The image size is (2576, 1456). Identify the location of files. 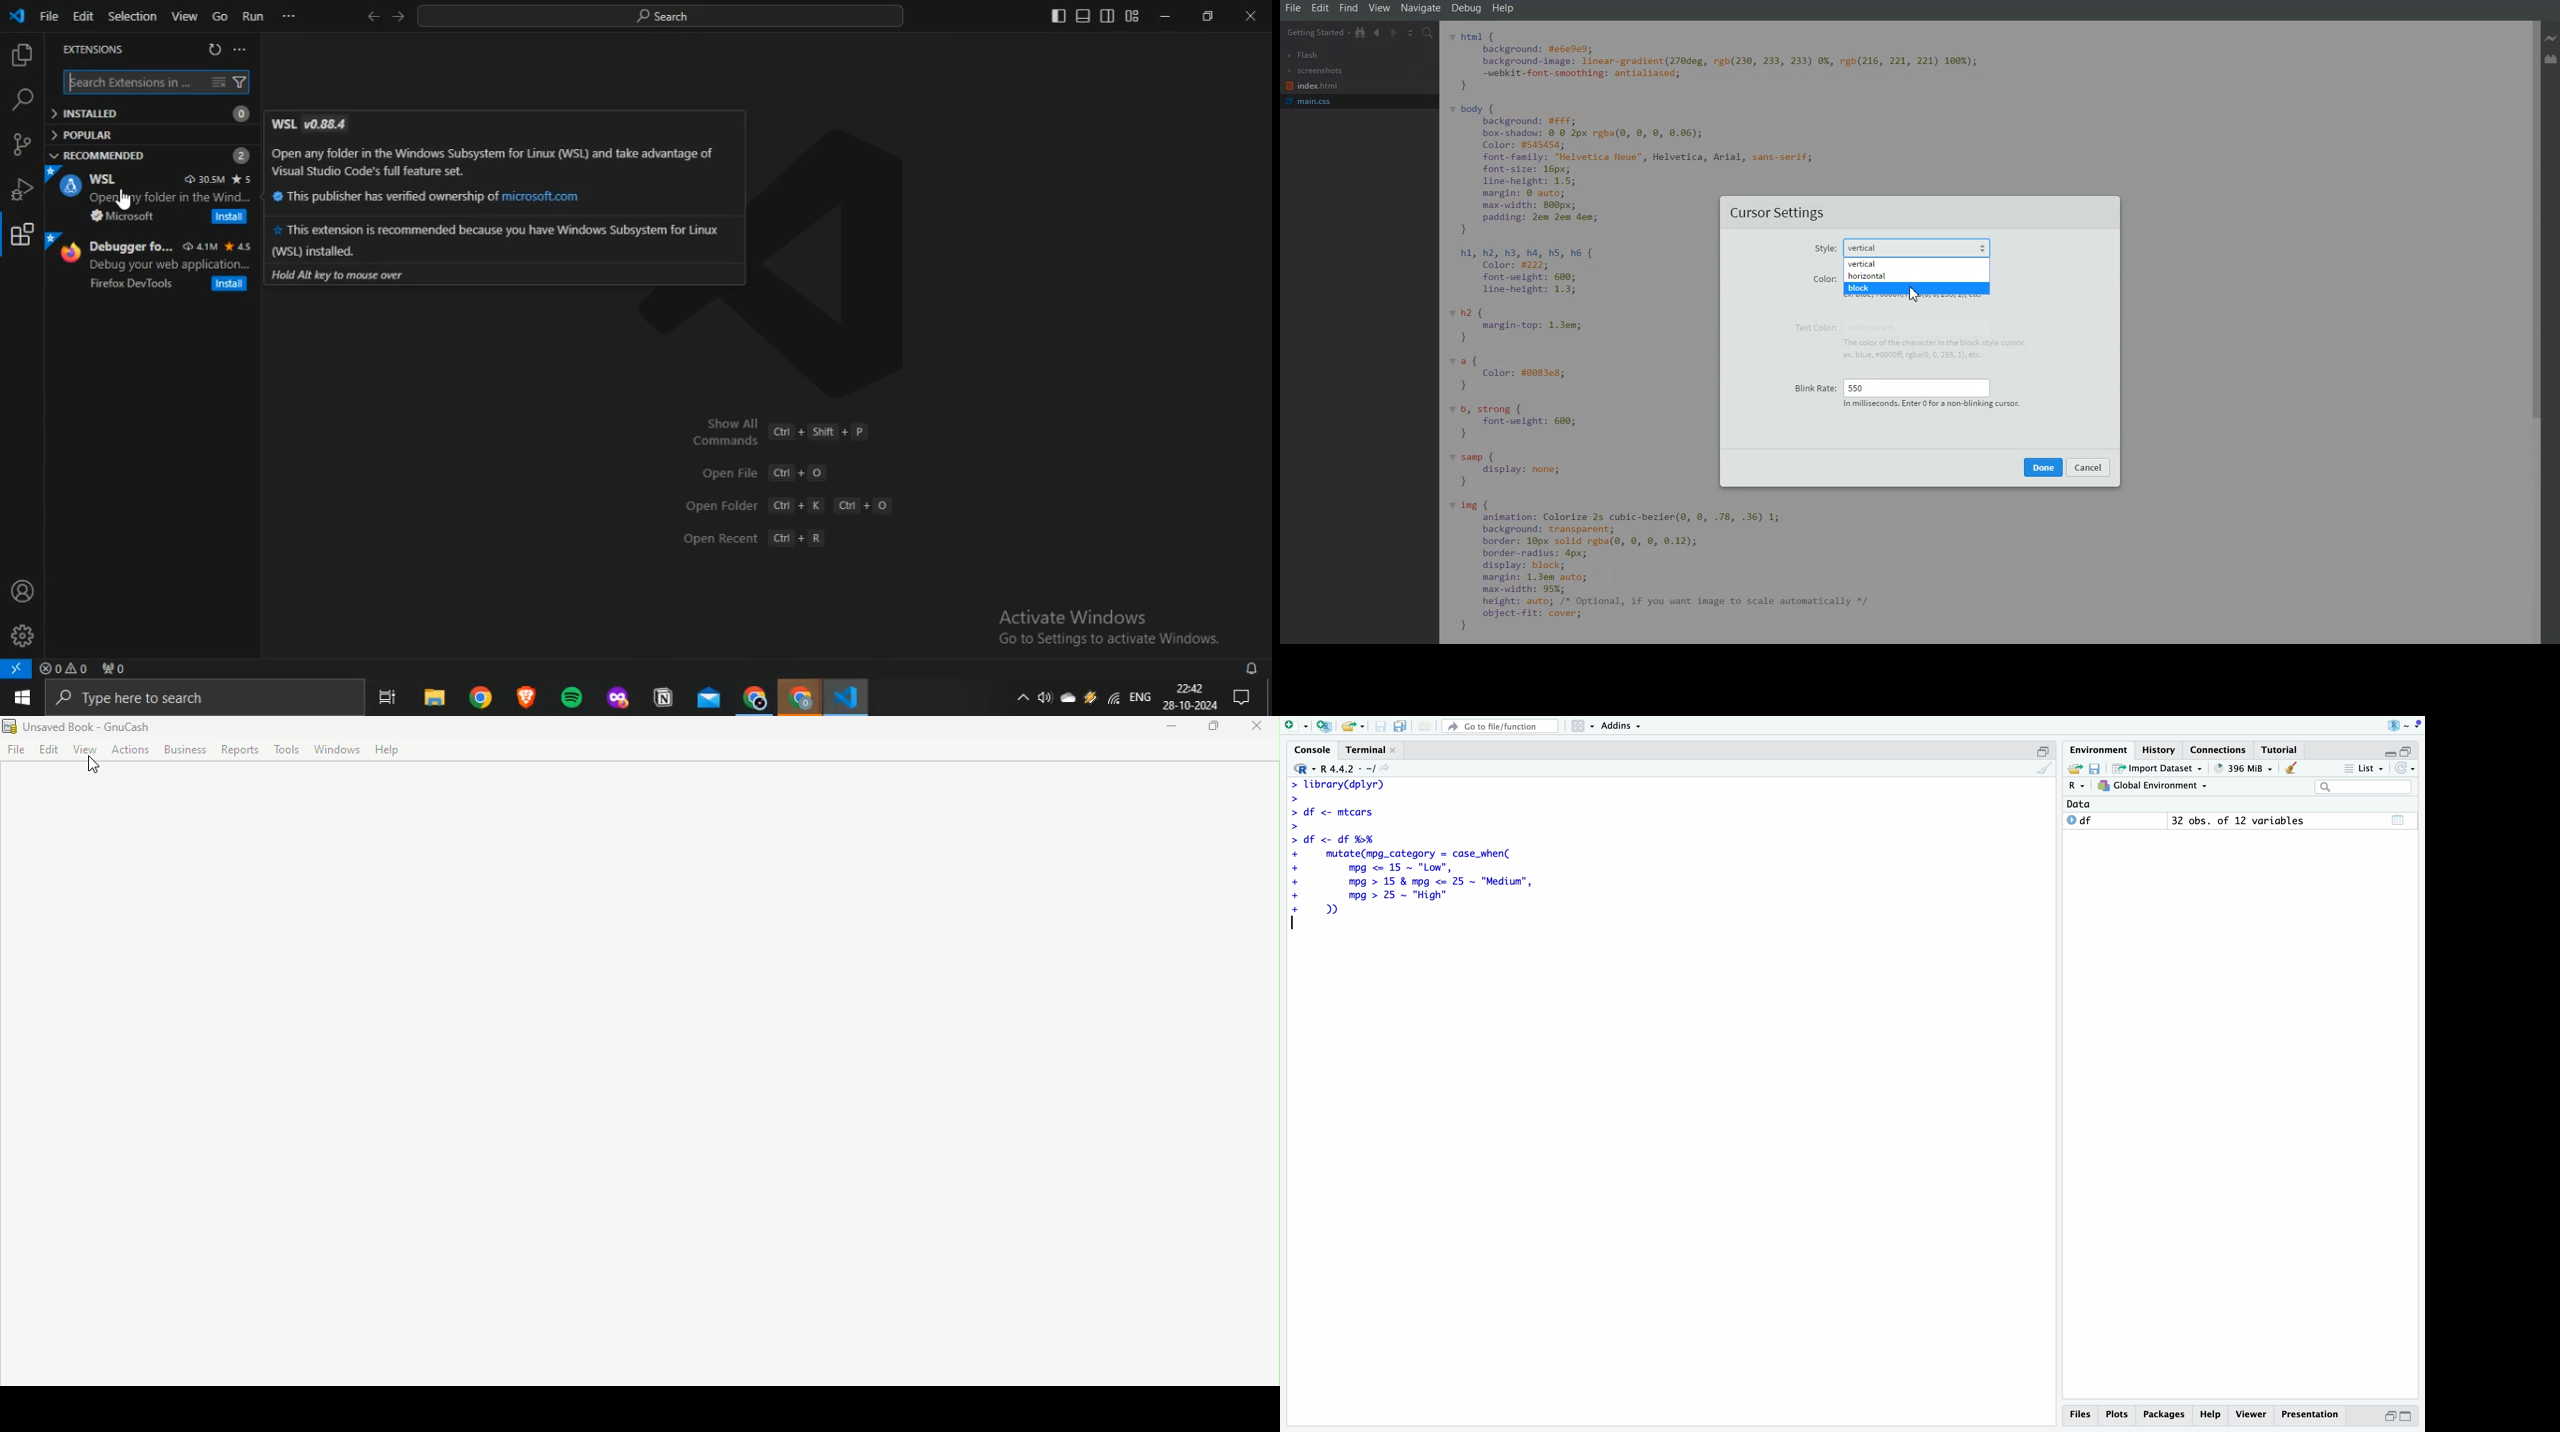
(2082, 1416).